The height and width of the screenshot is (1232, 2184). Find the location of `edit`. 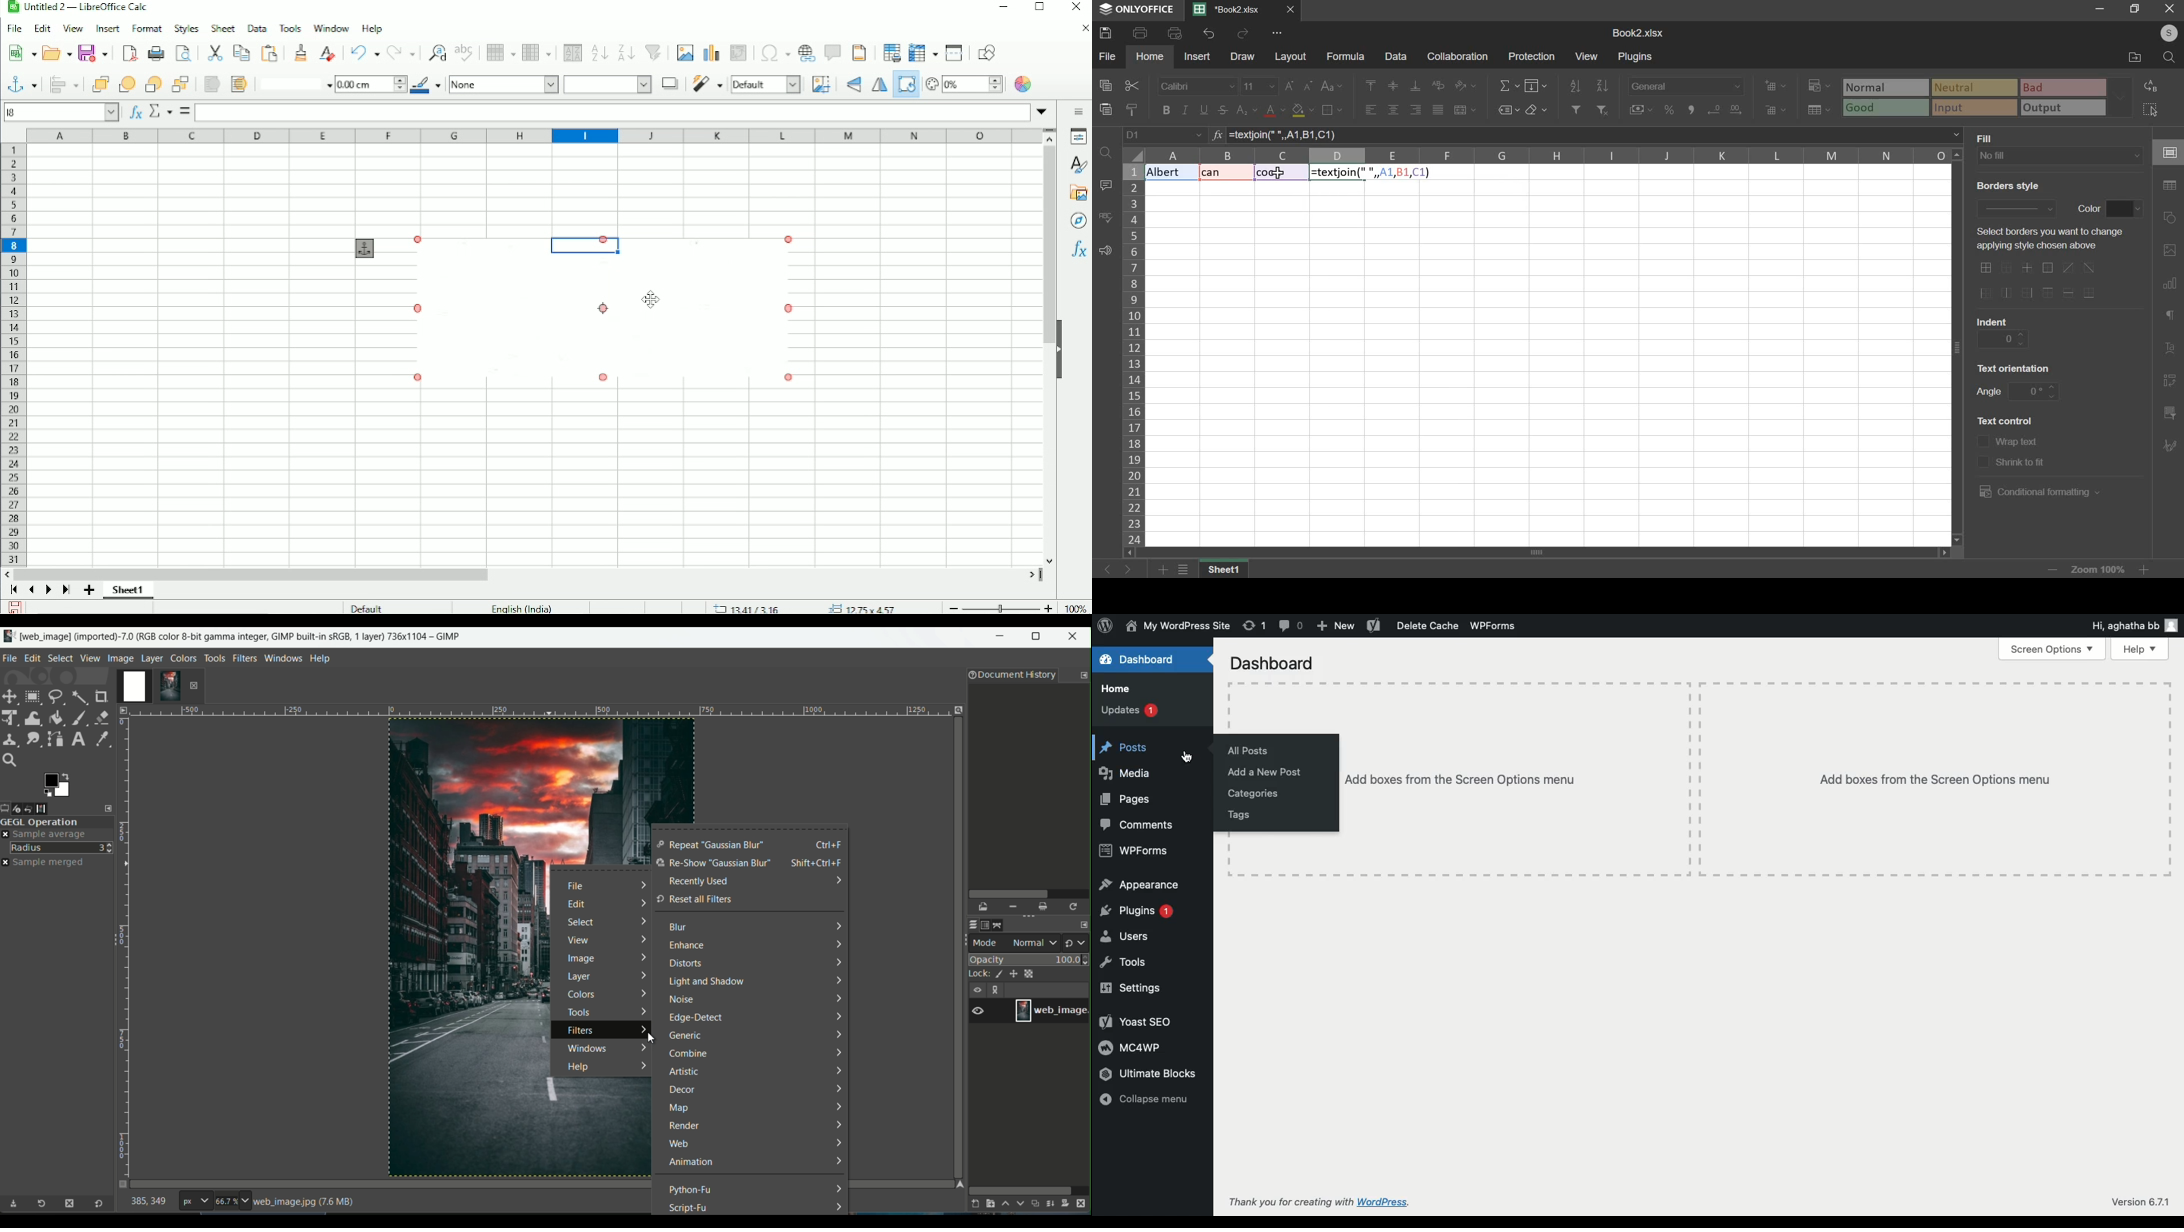

edit is located at coordinates (577, 905).